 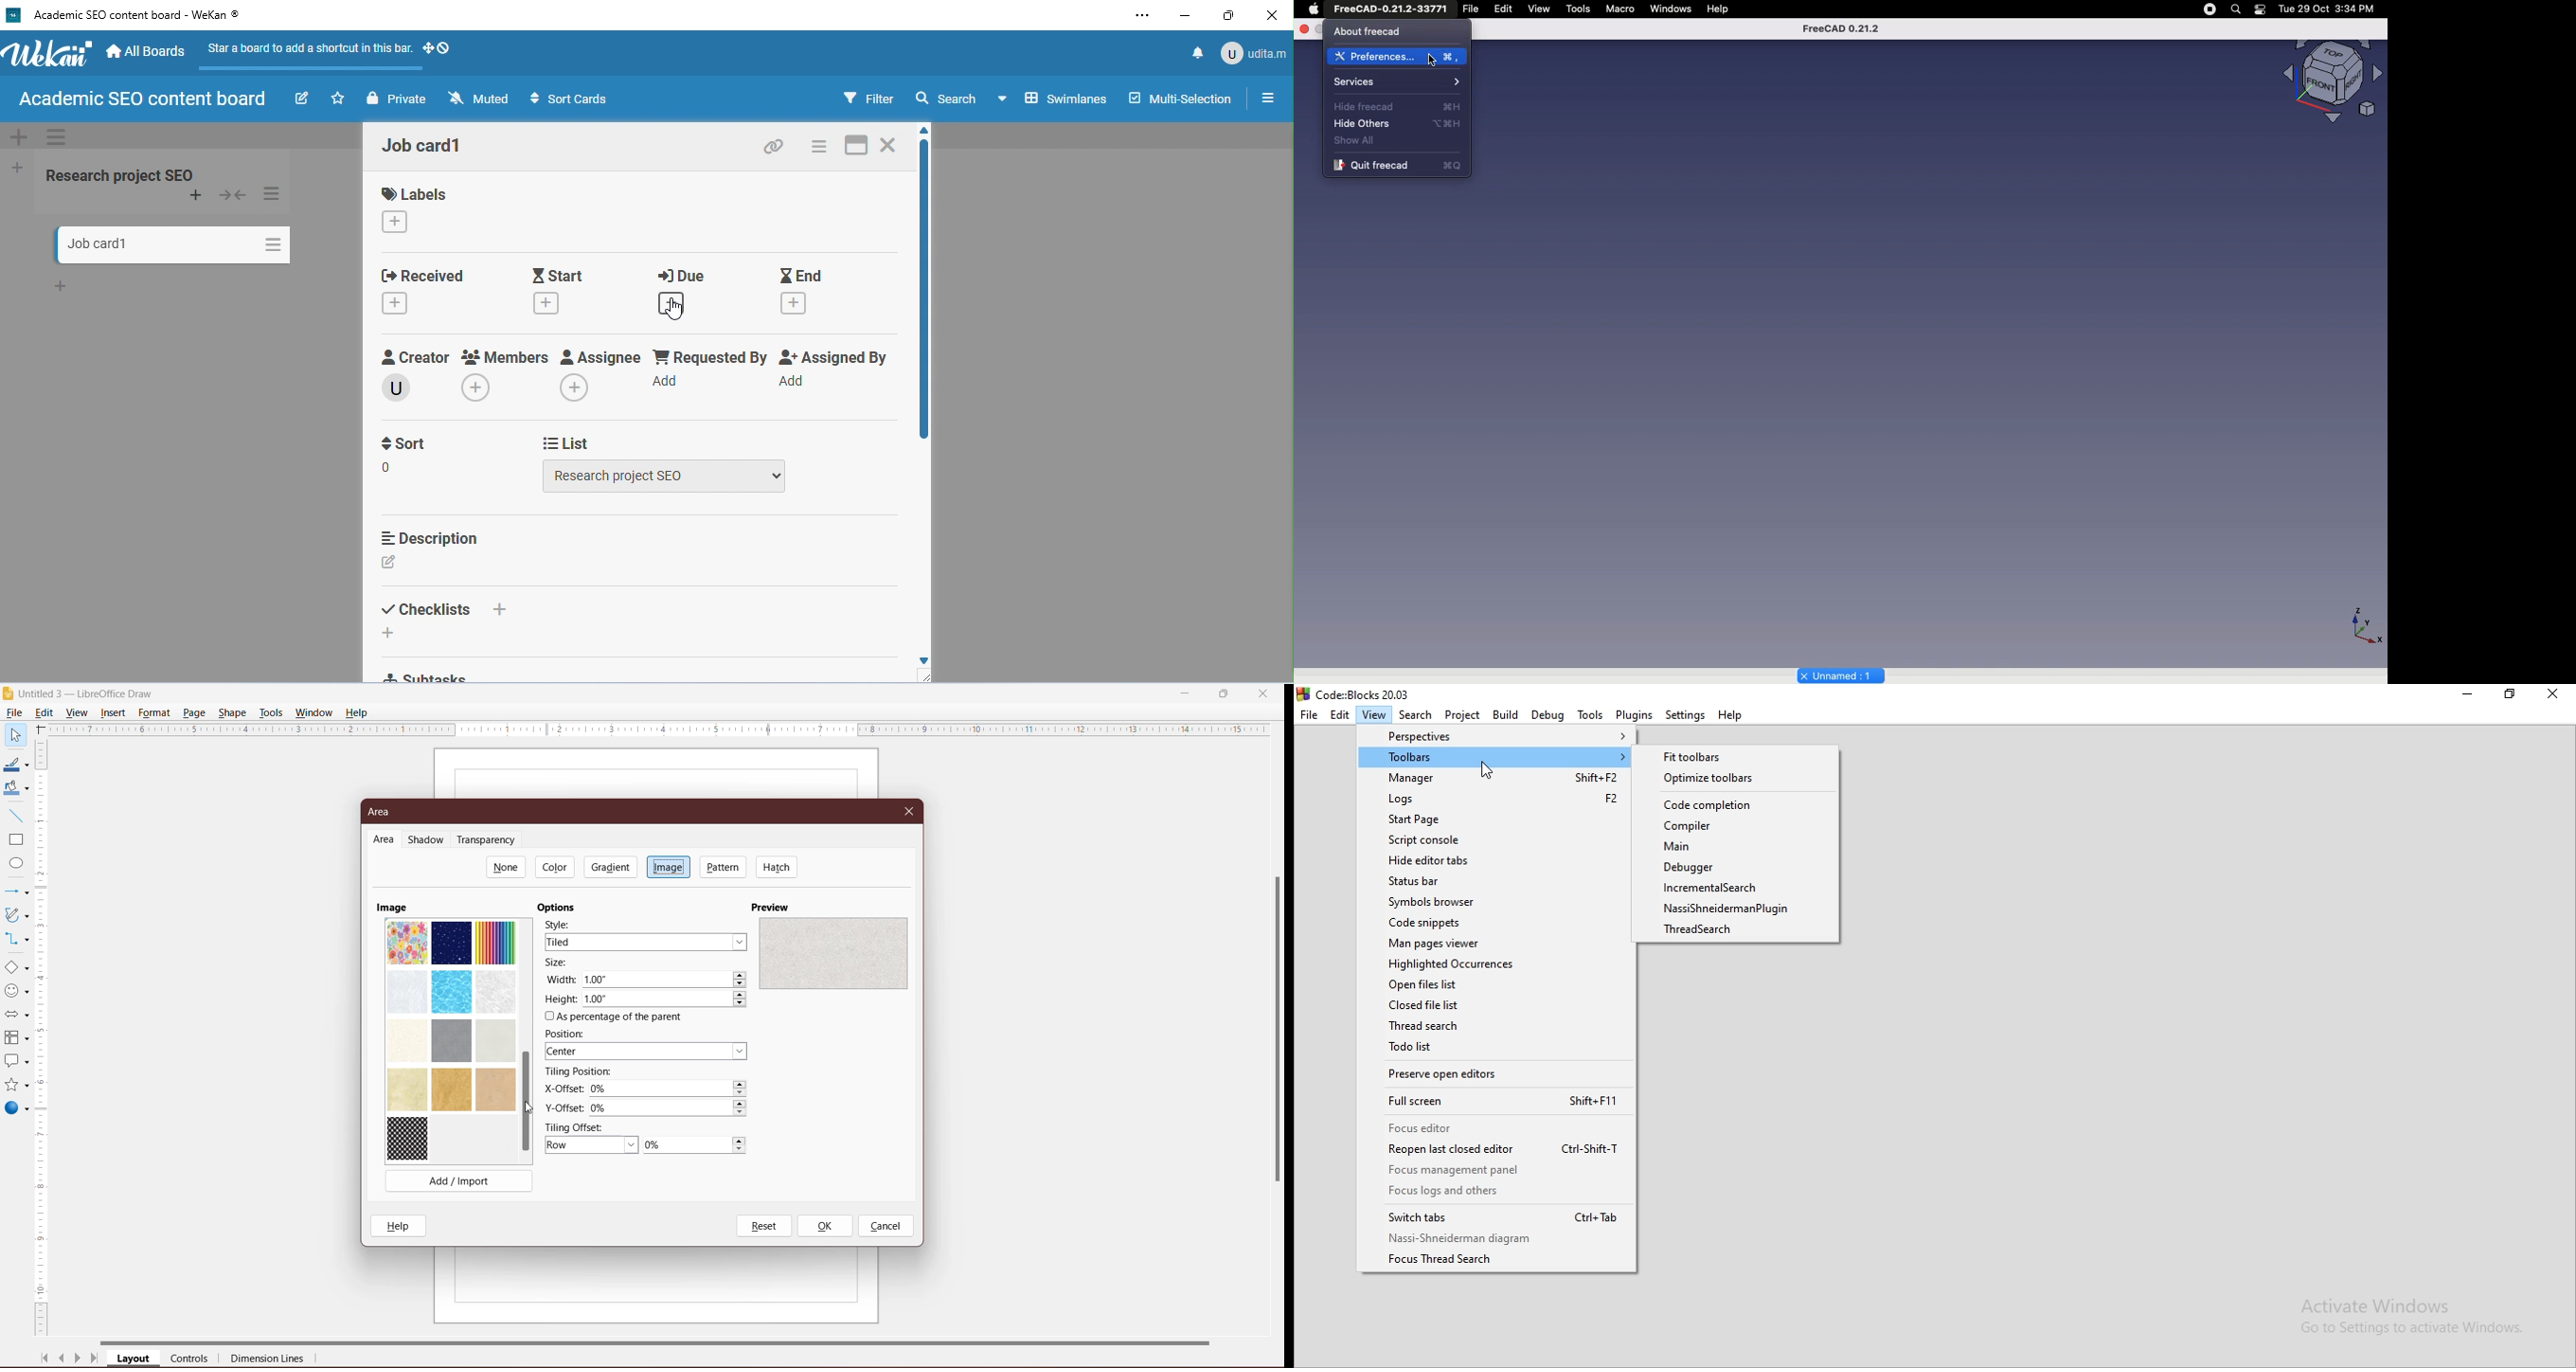 What do you see at coordinates (1475, 9) in the screenshot?
I see `file` at bounding box center [1475, 9].